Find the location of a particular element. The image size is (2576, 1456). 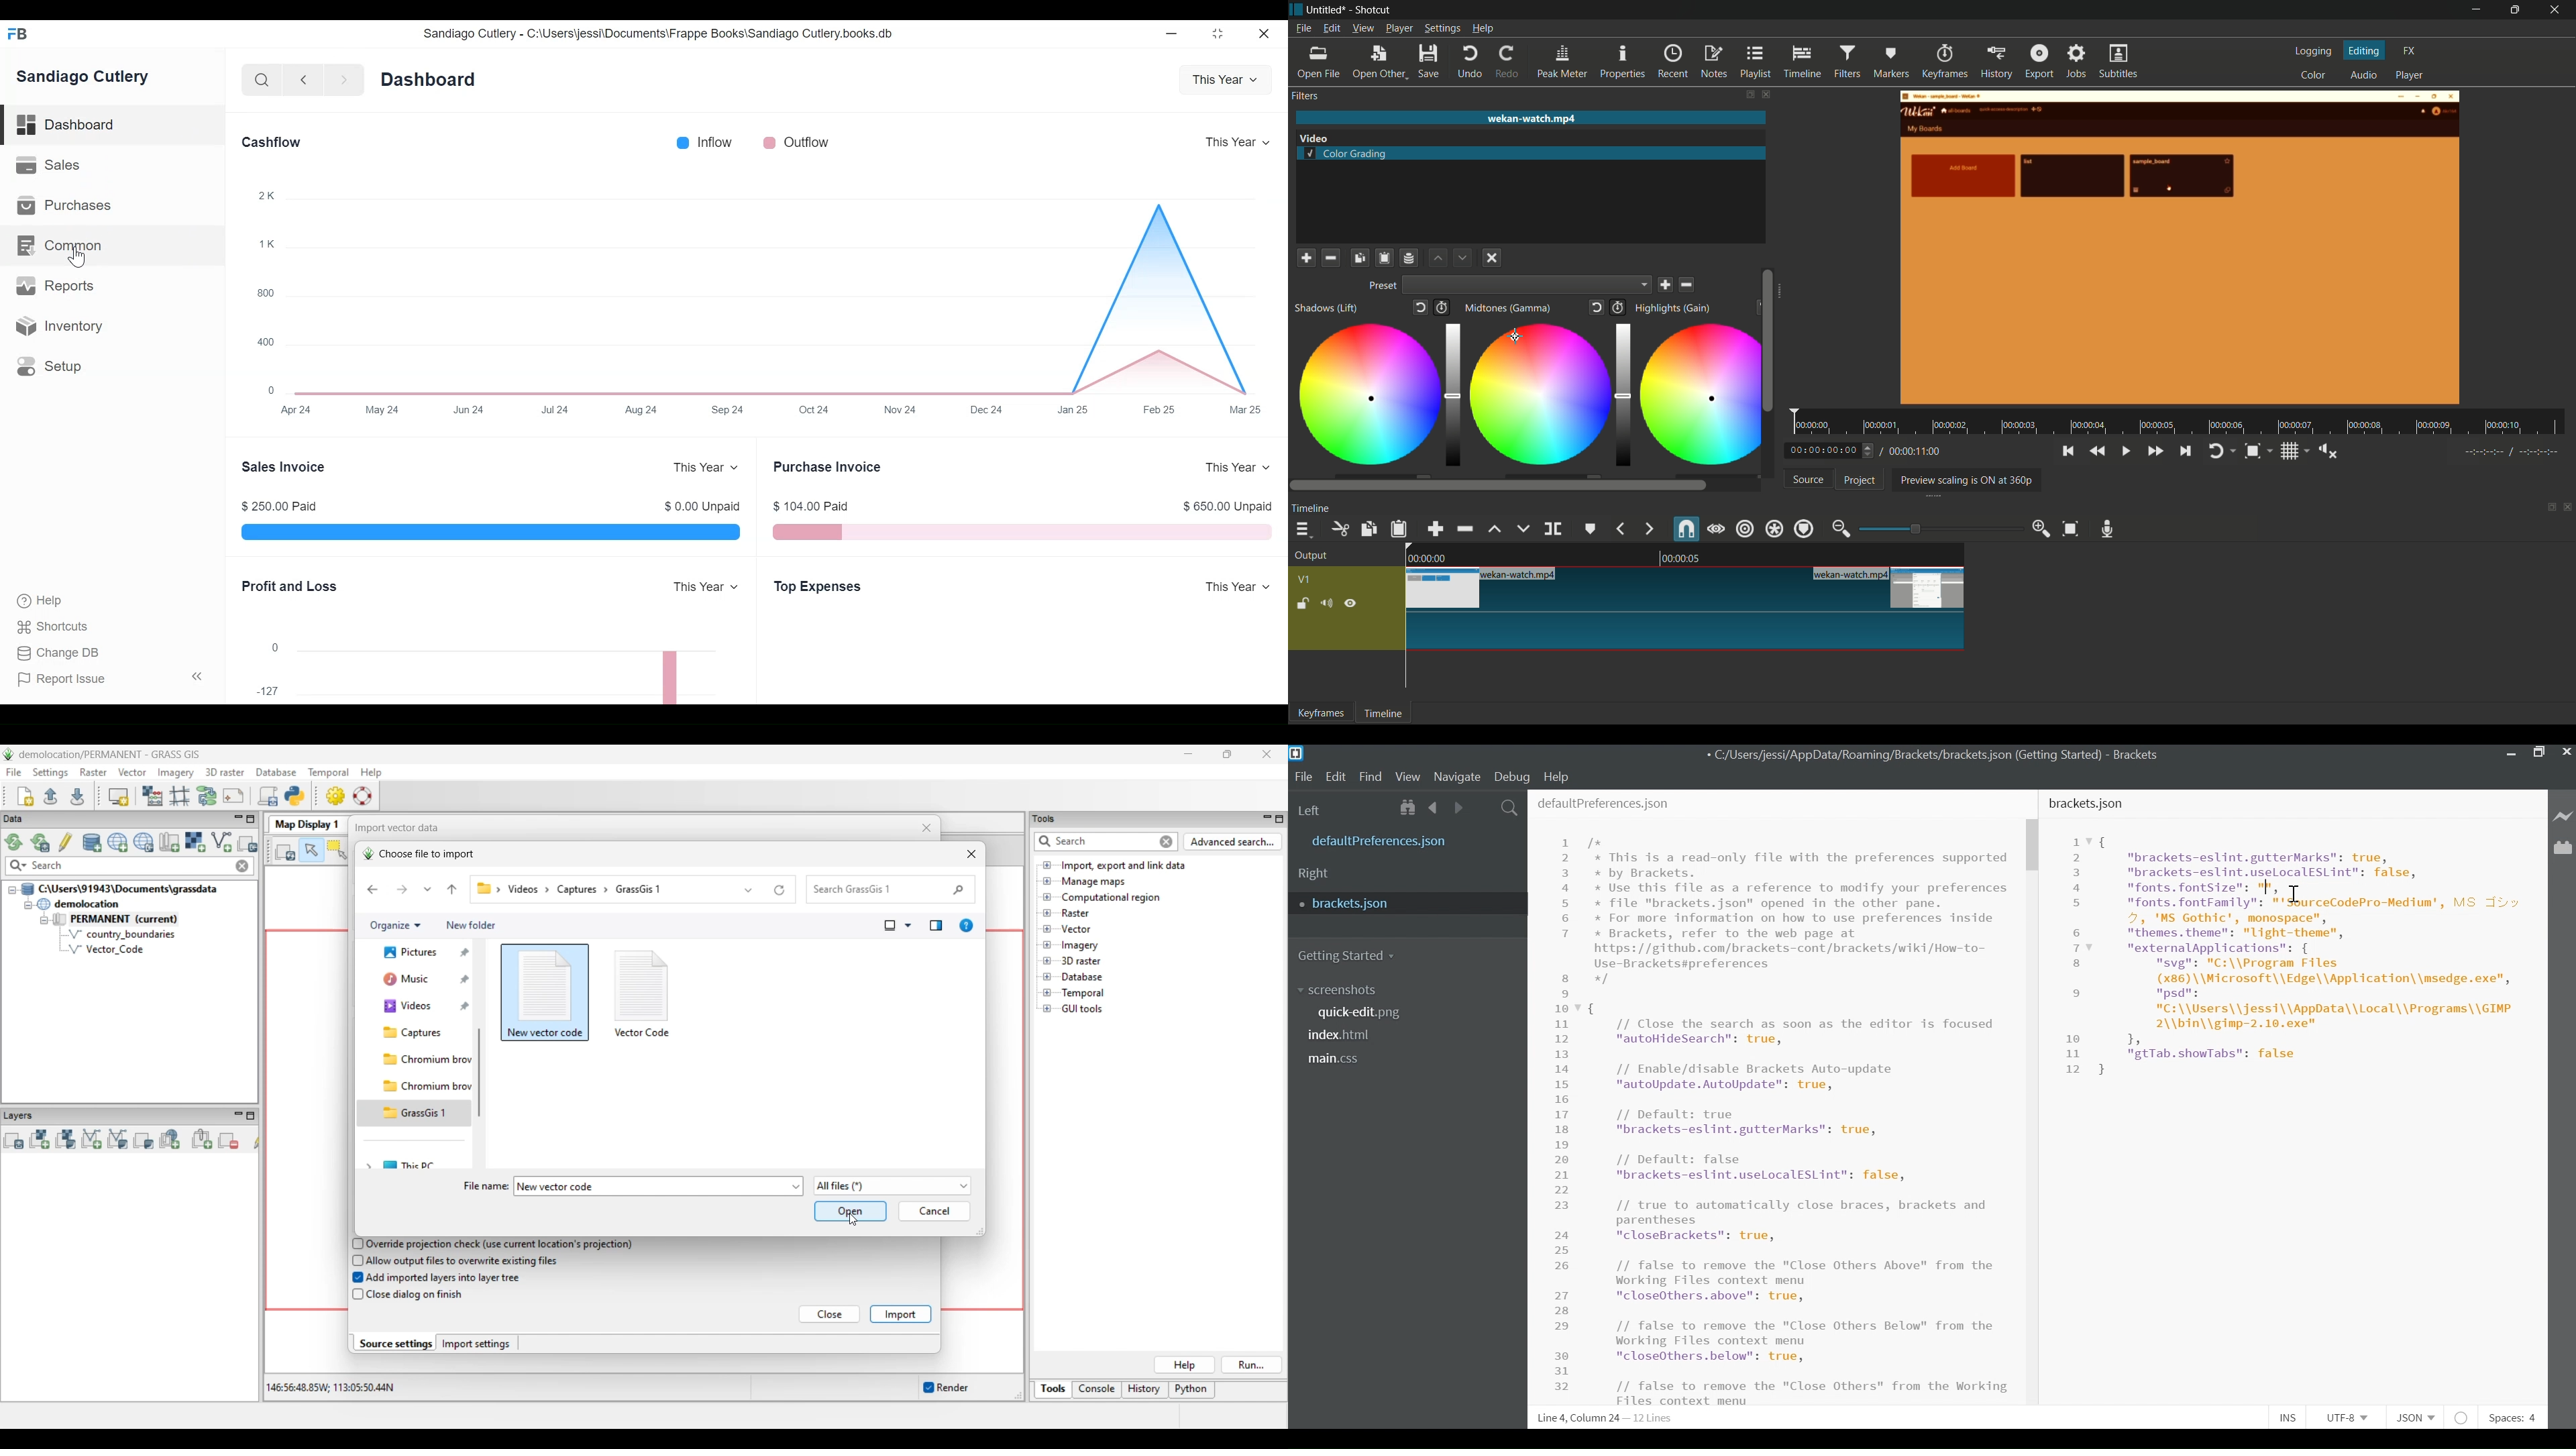

Line 4, Column 24 - 12 lines is located at coordinates (1607, 1418).